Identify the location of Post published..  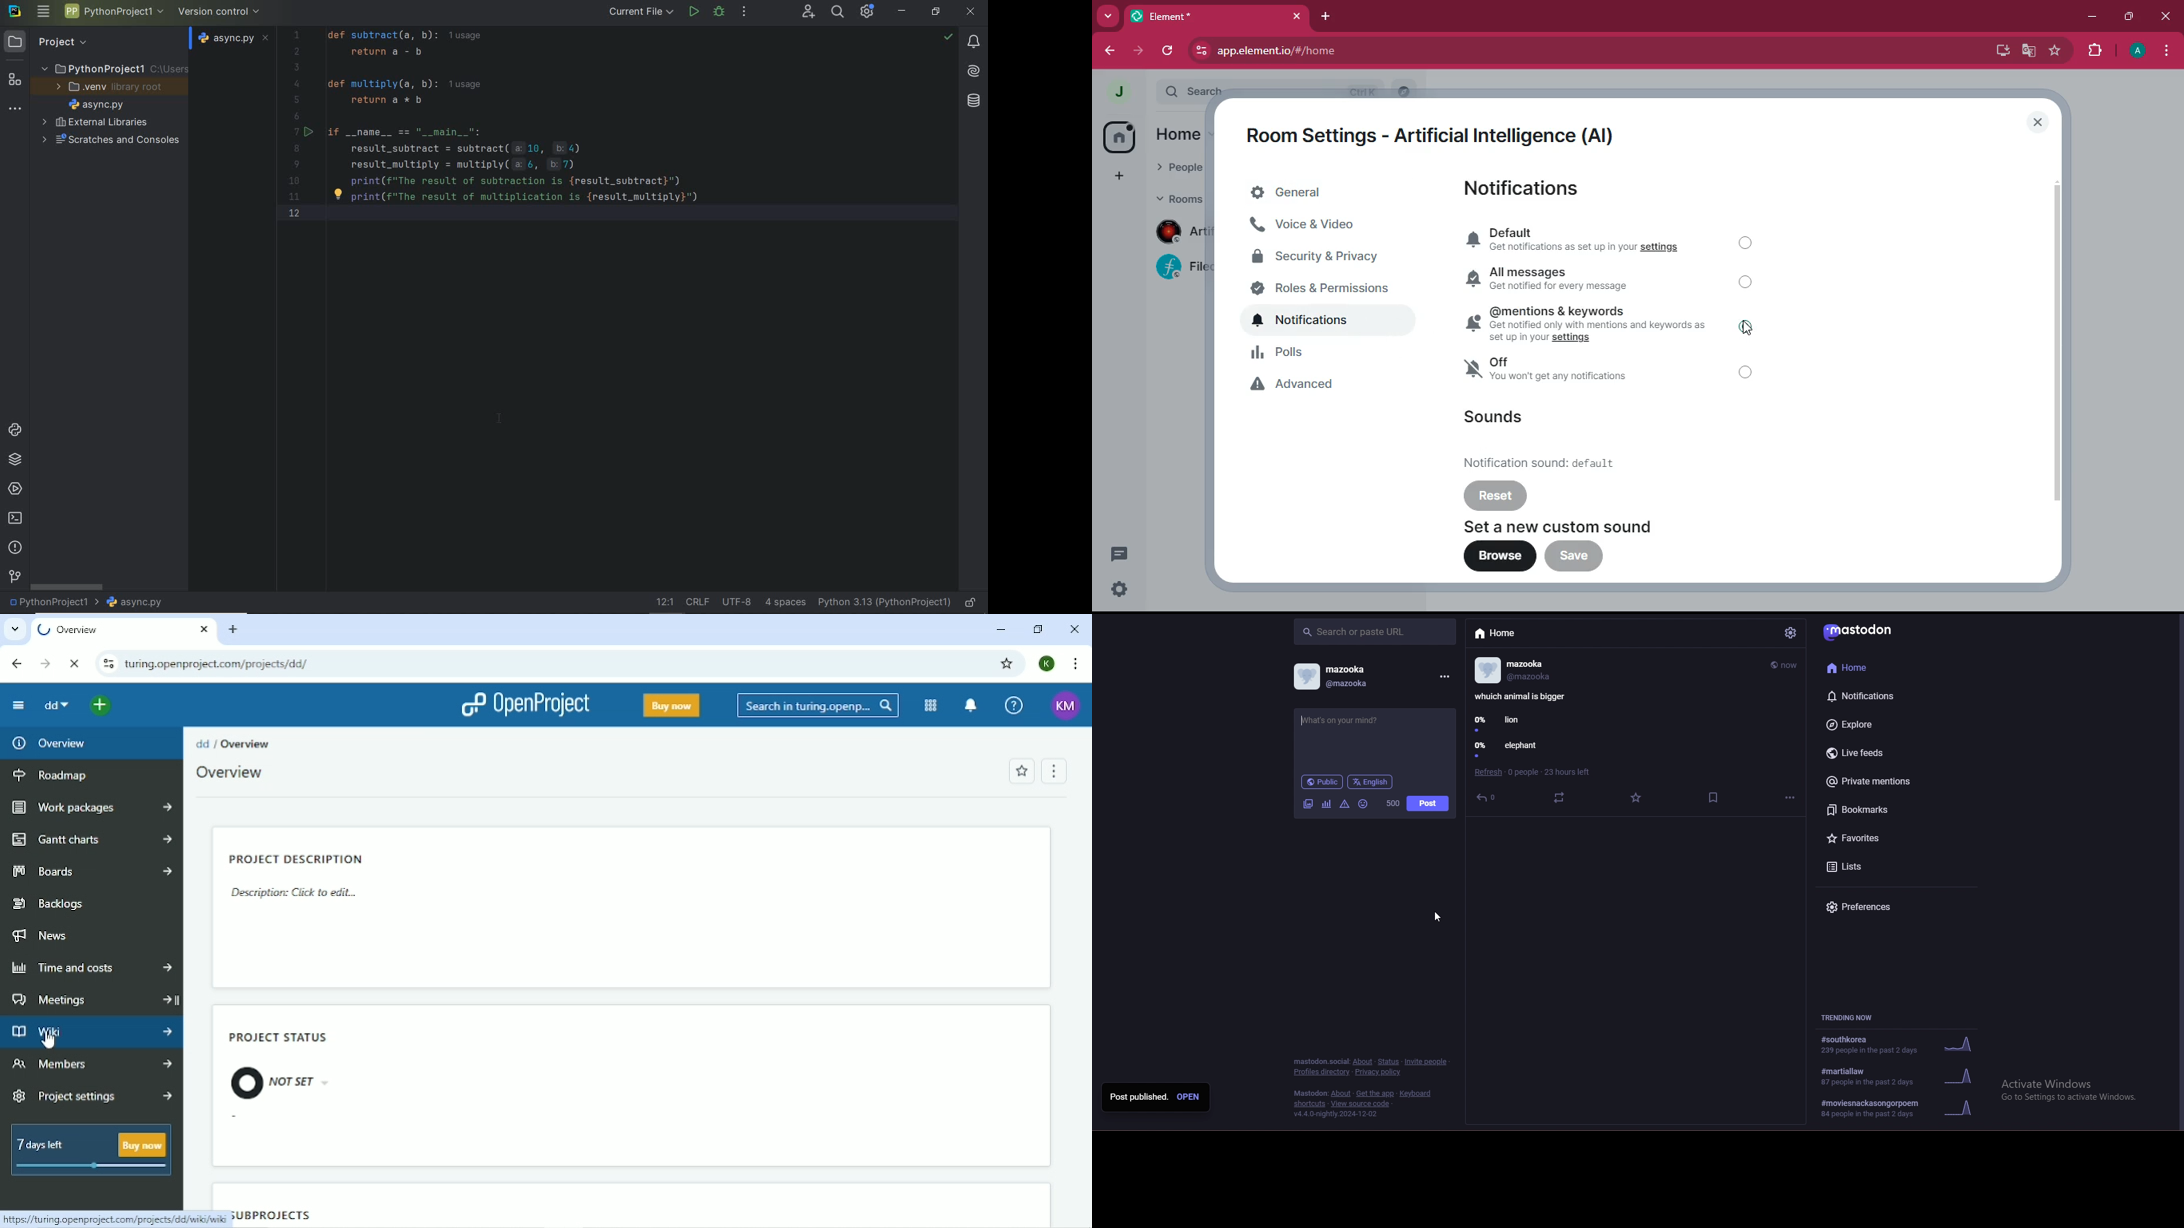
(1139, 1099).